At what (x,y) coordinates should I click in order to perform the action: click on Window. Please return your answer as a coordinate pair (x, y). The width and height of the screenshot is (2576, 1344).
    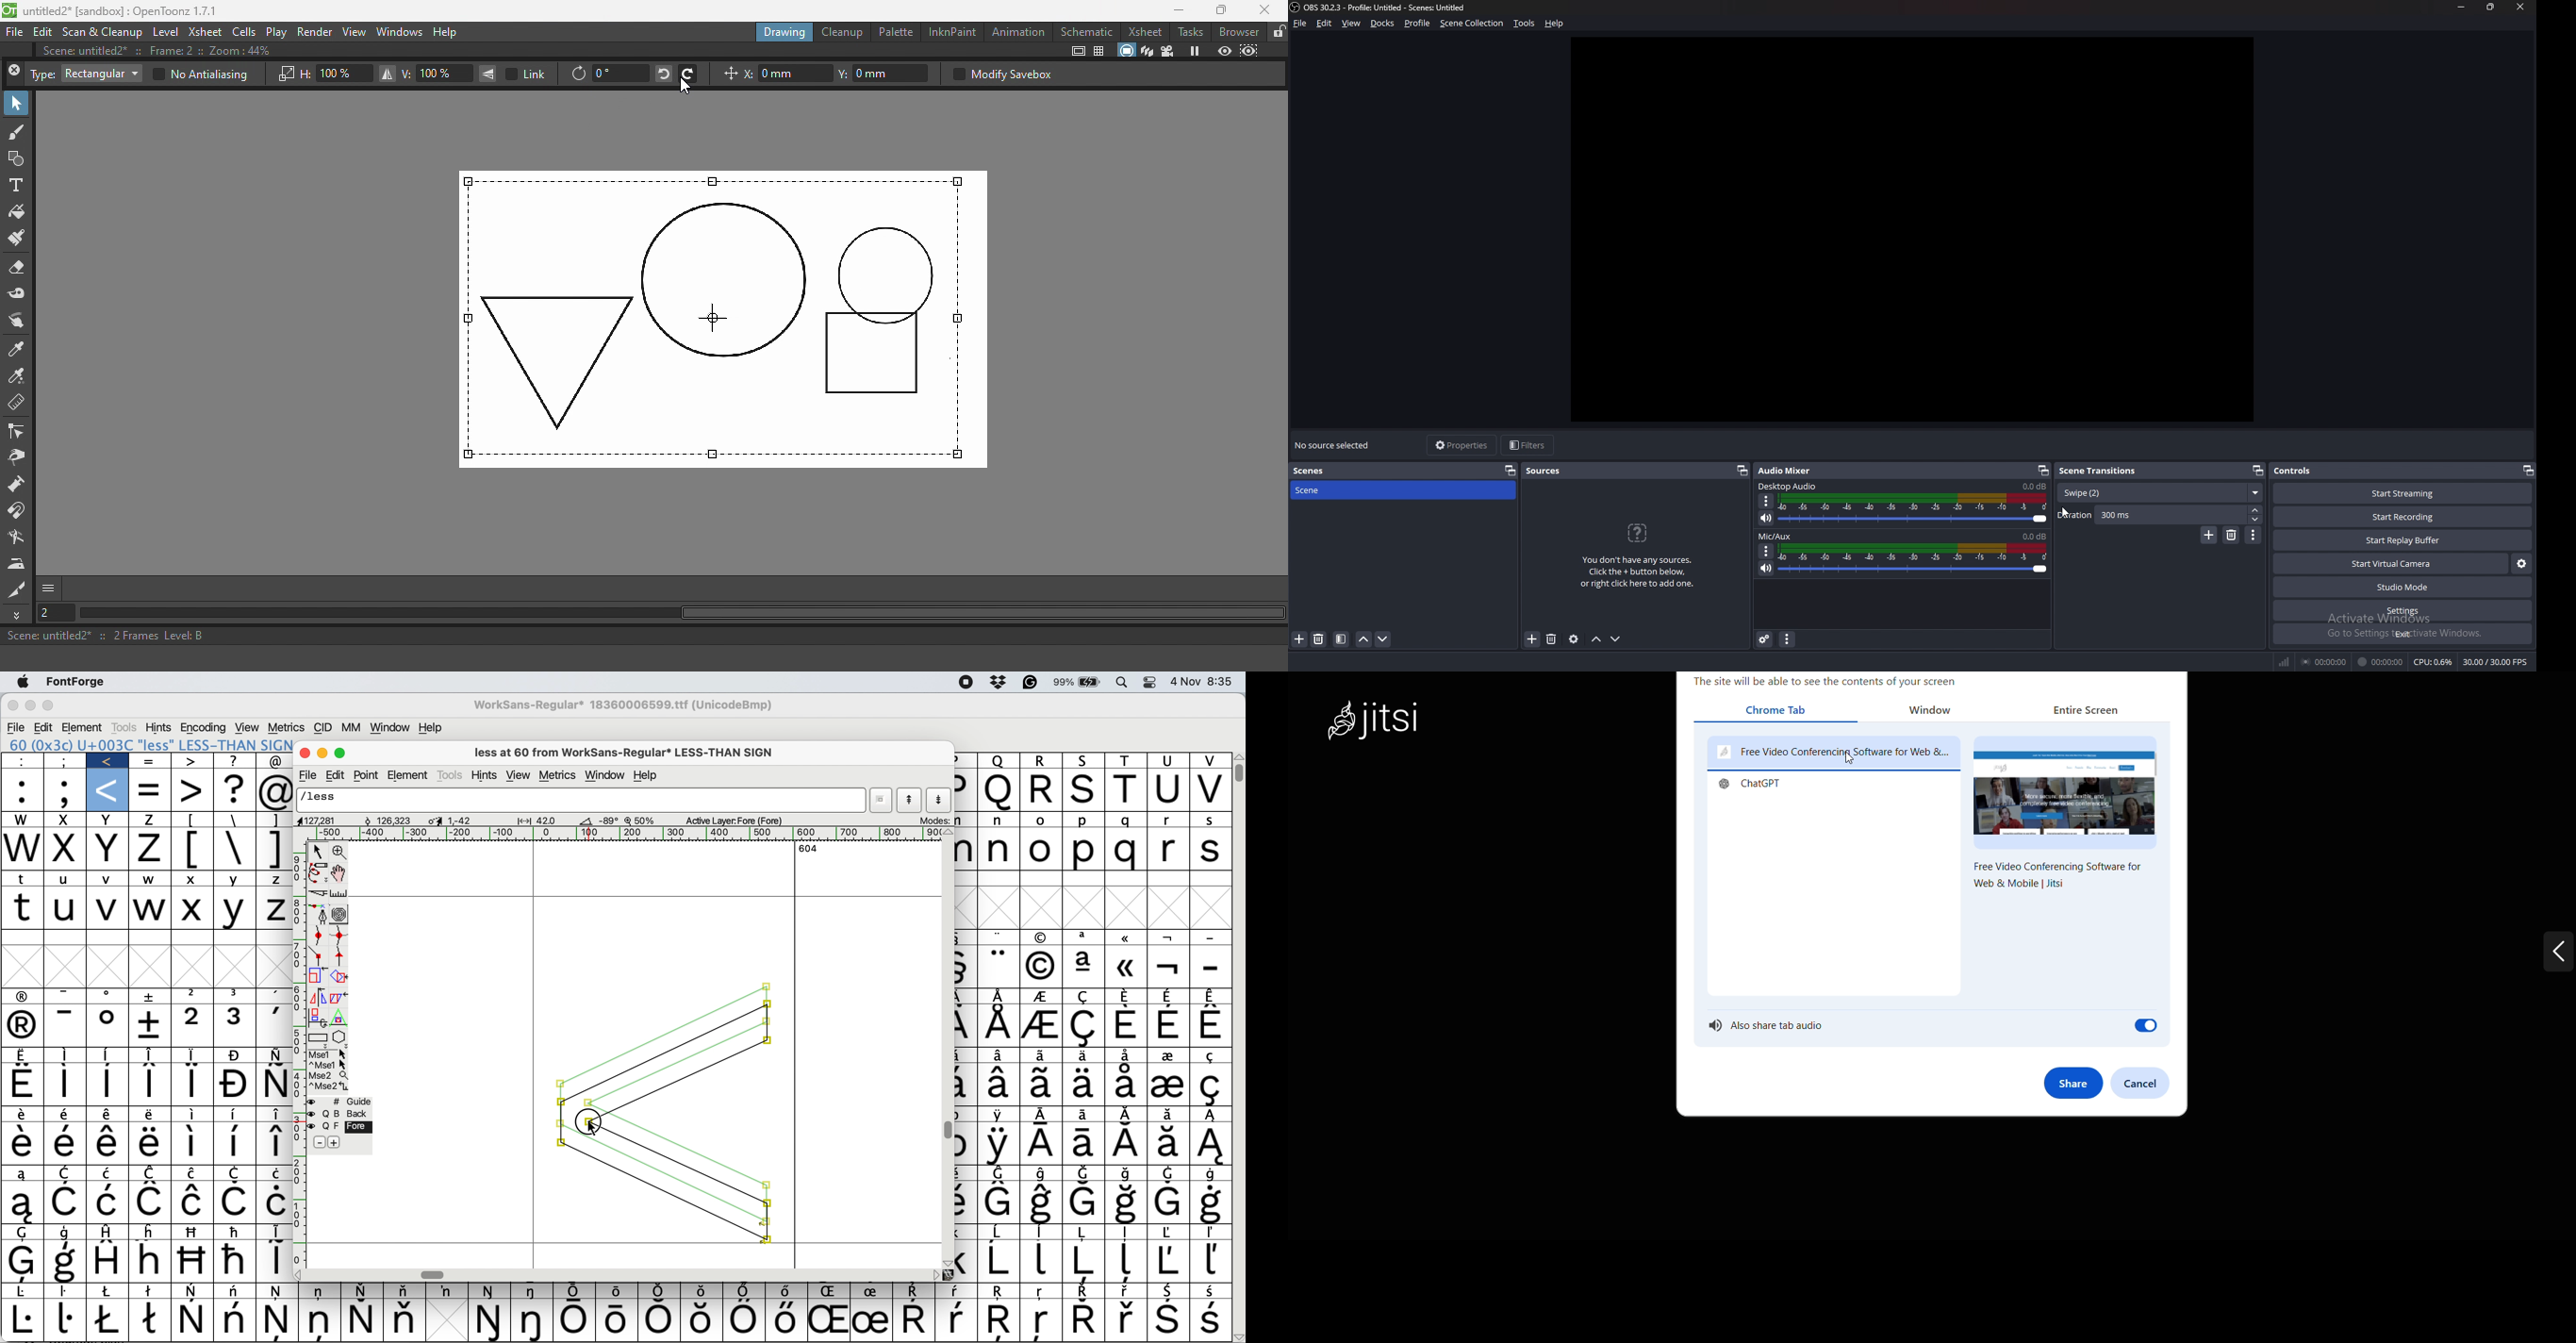
    Looking at the image, I should click on (1936, 711).